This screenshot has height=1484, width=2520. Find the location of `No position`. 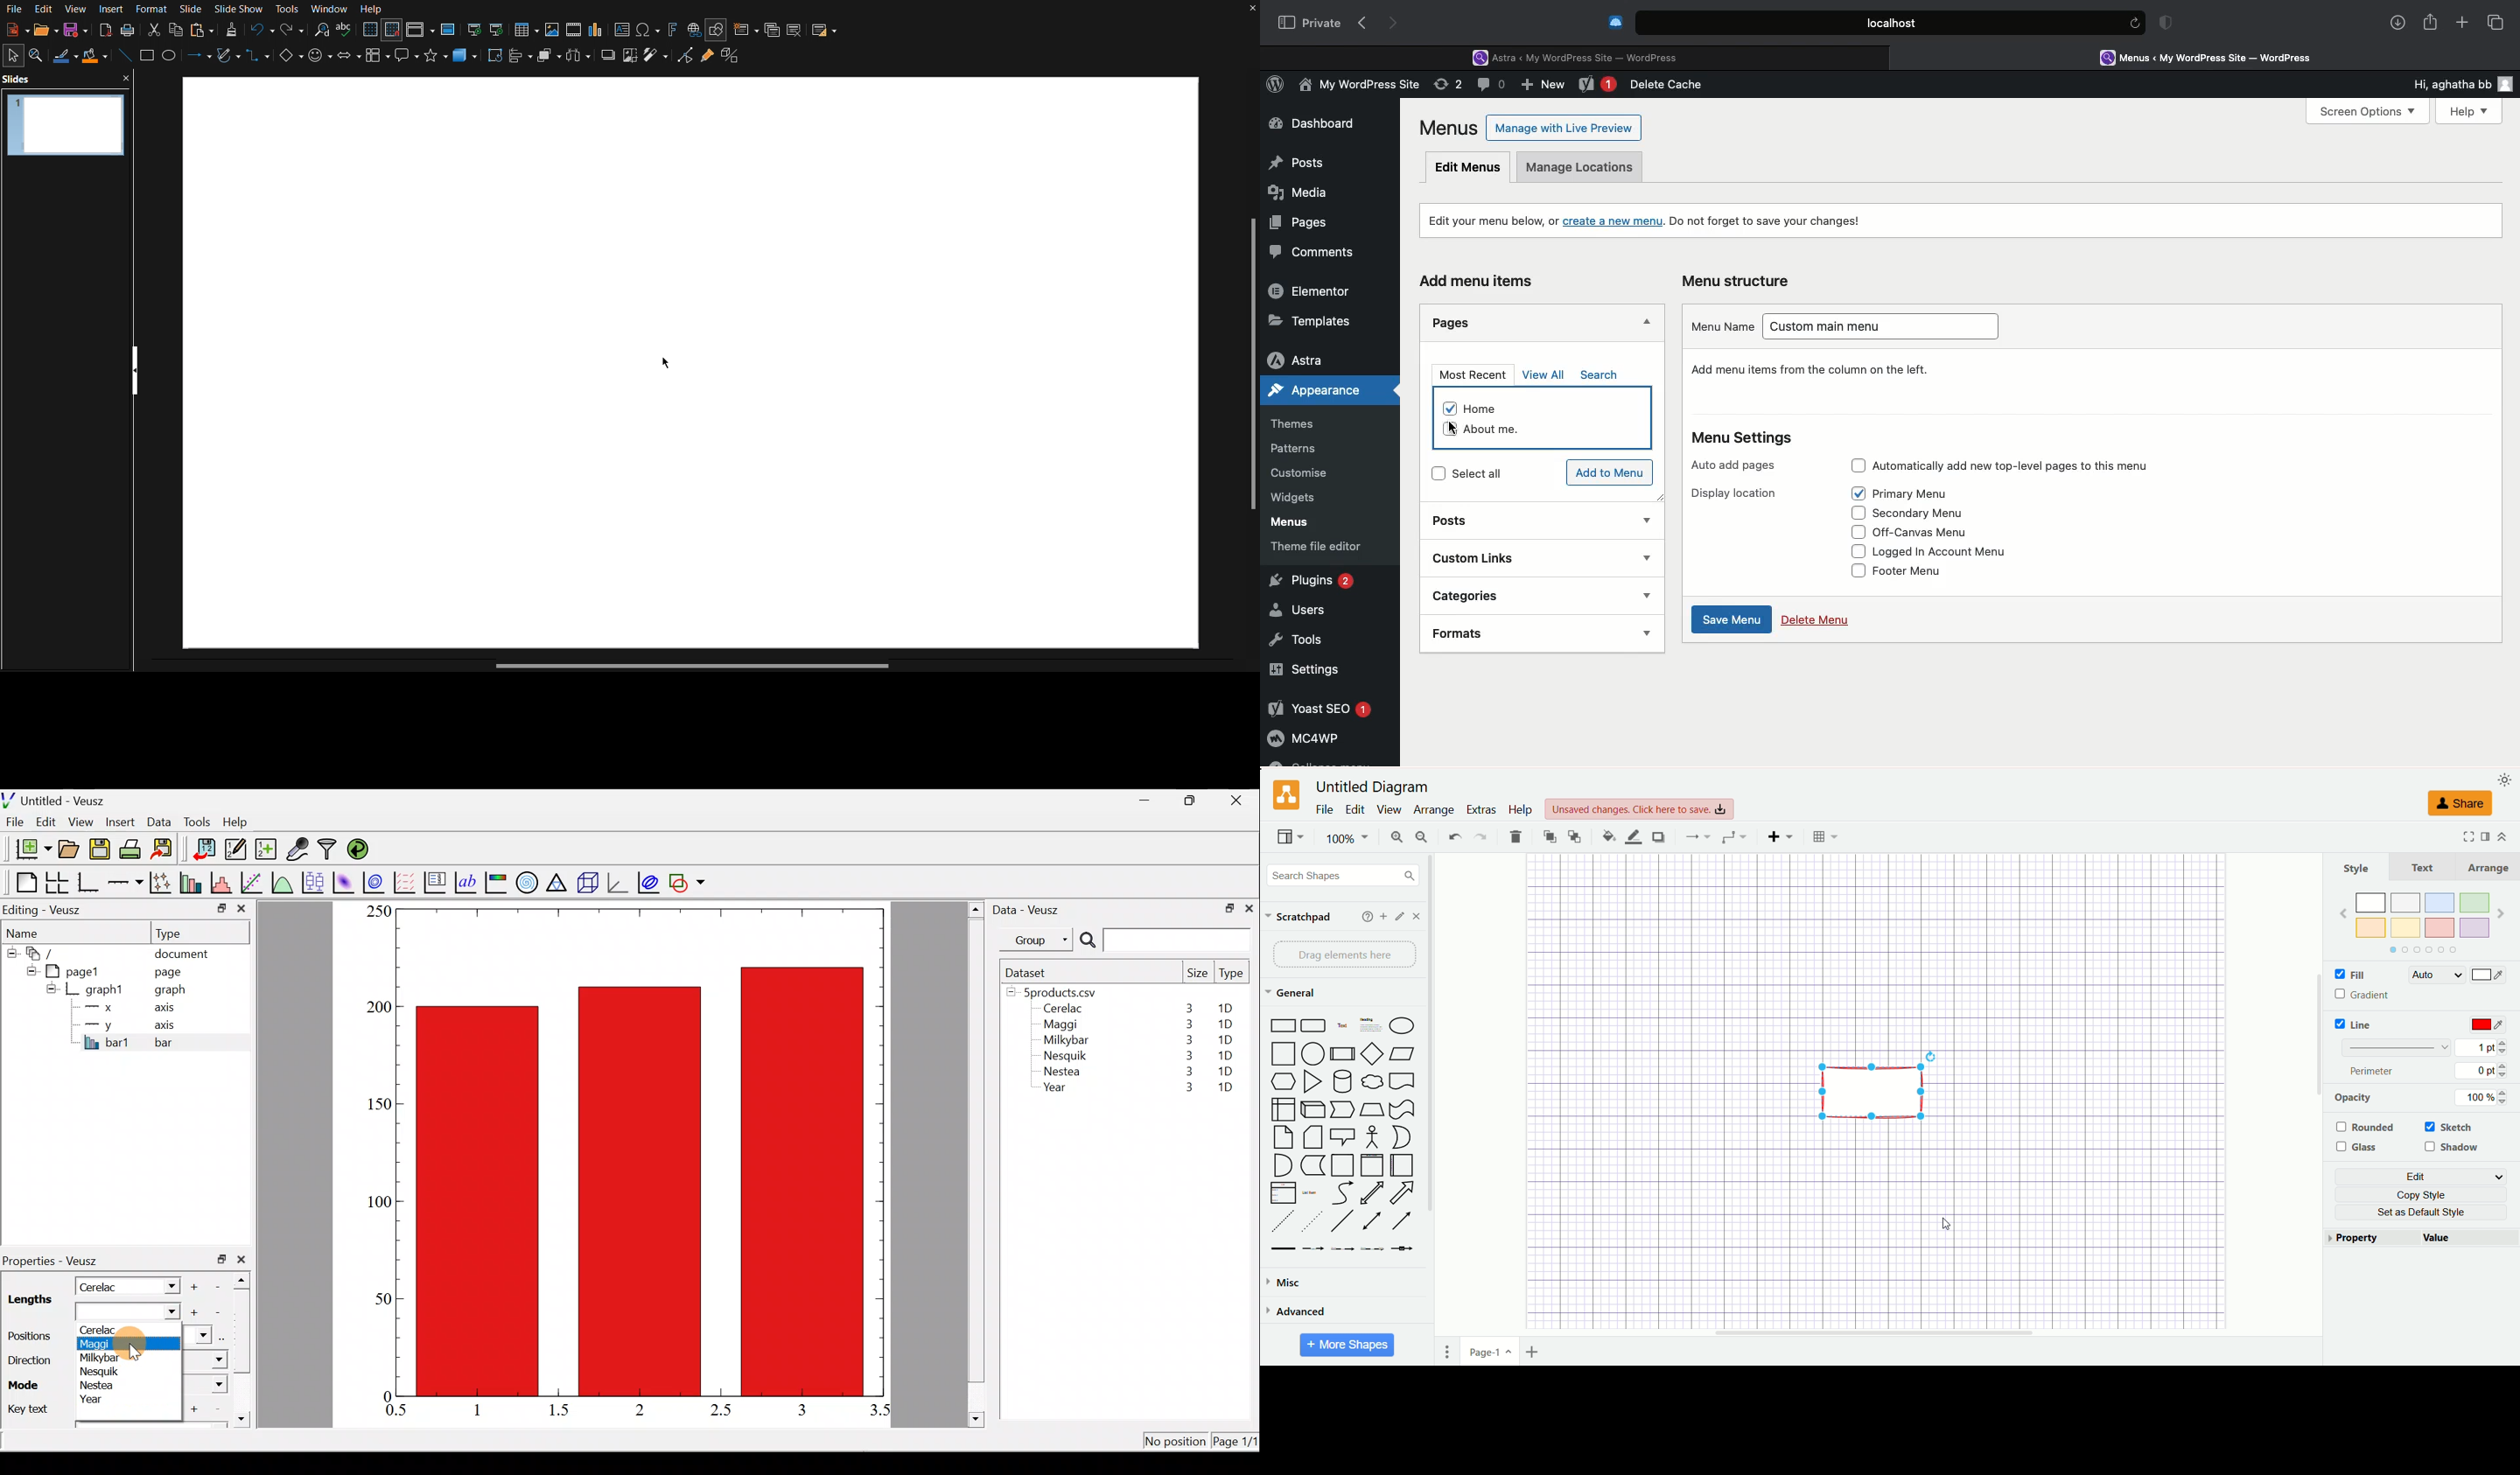

No position is located at coordinates (1176, 1442).